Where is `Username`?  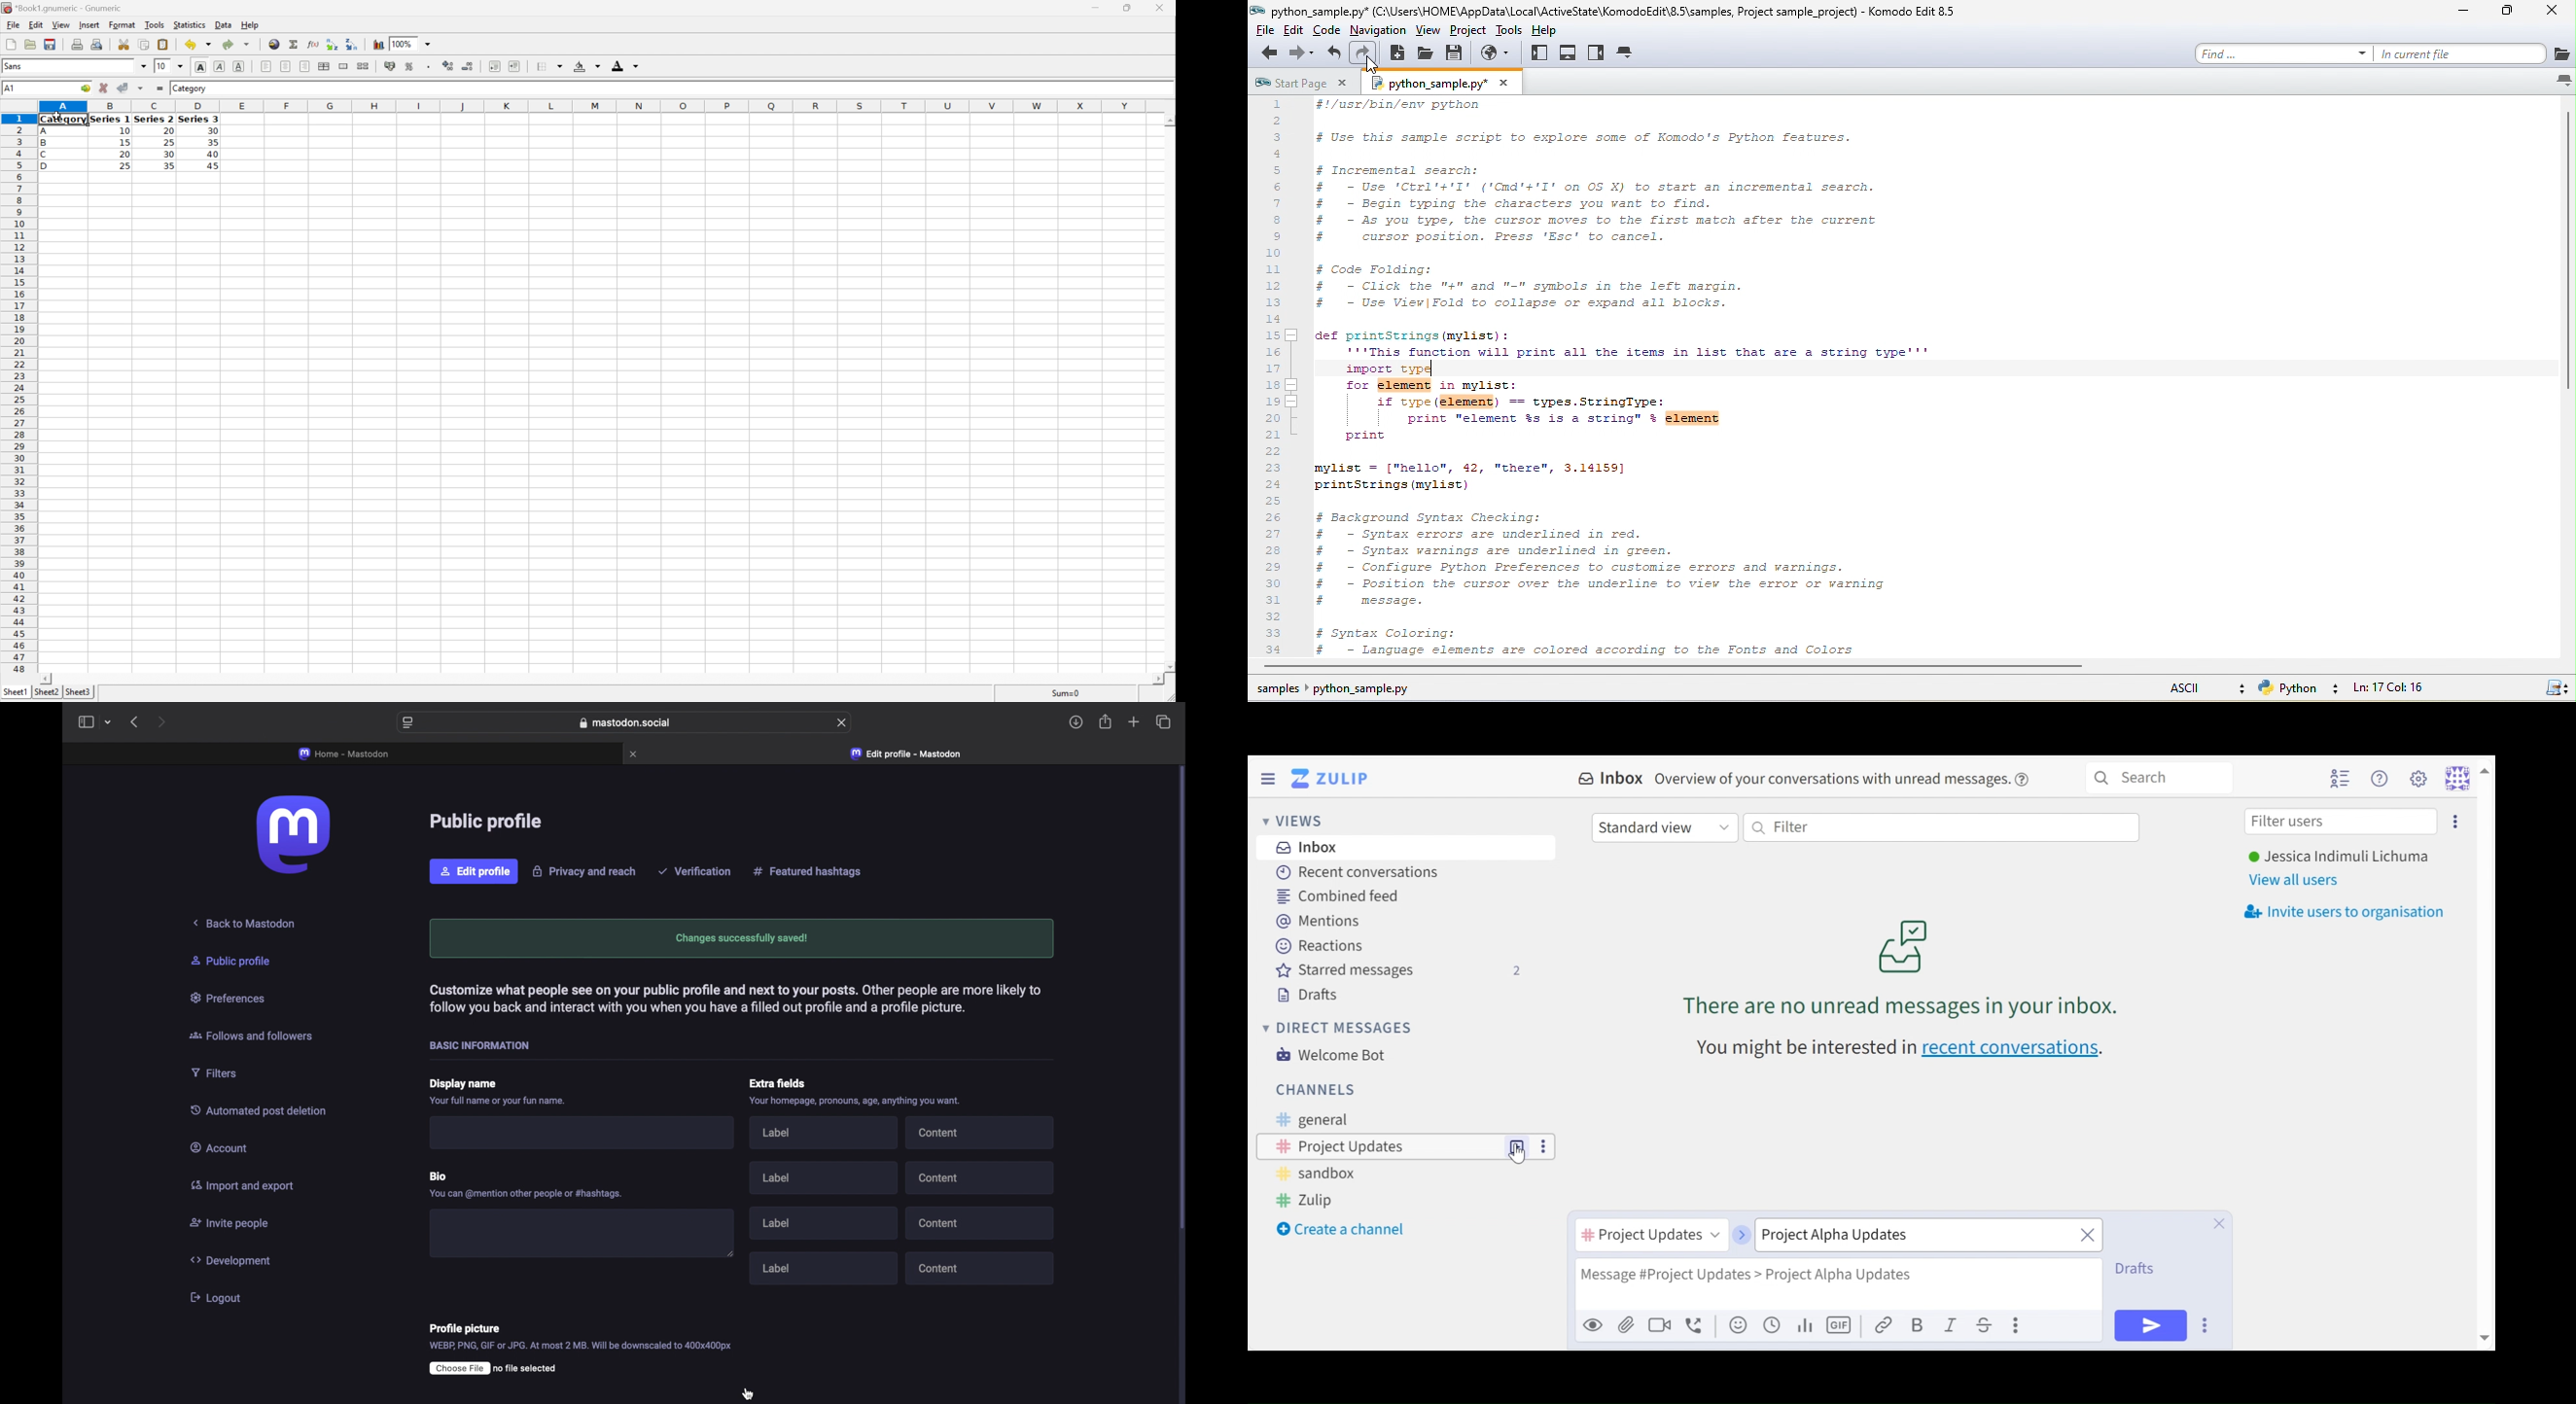 Username is located at coordinates (2339, 857).